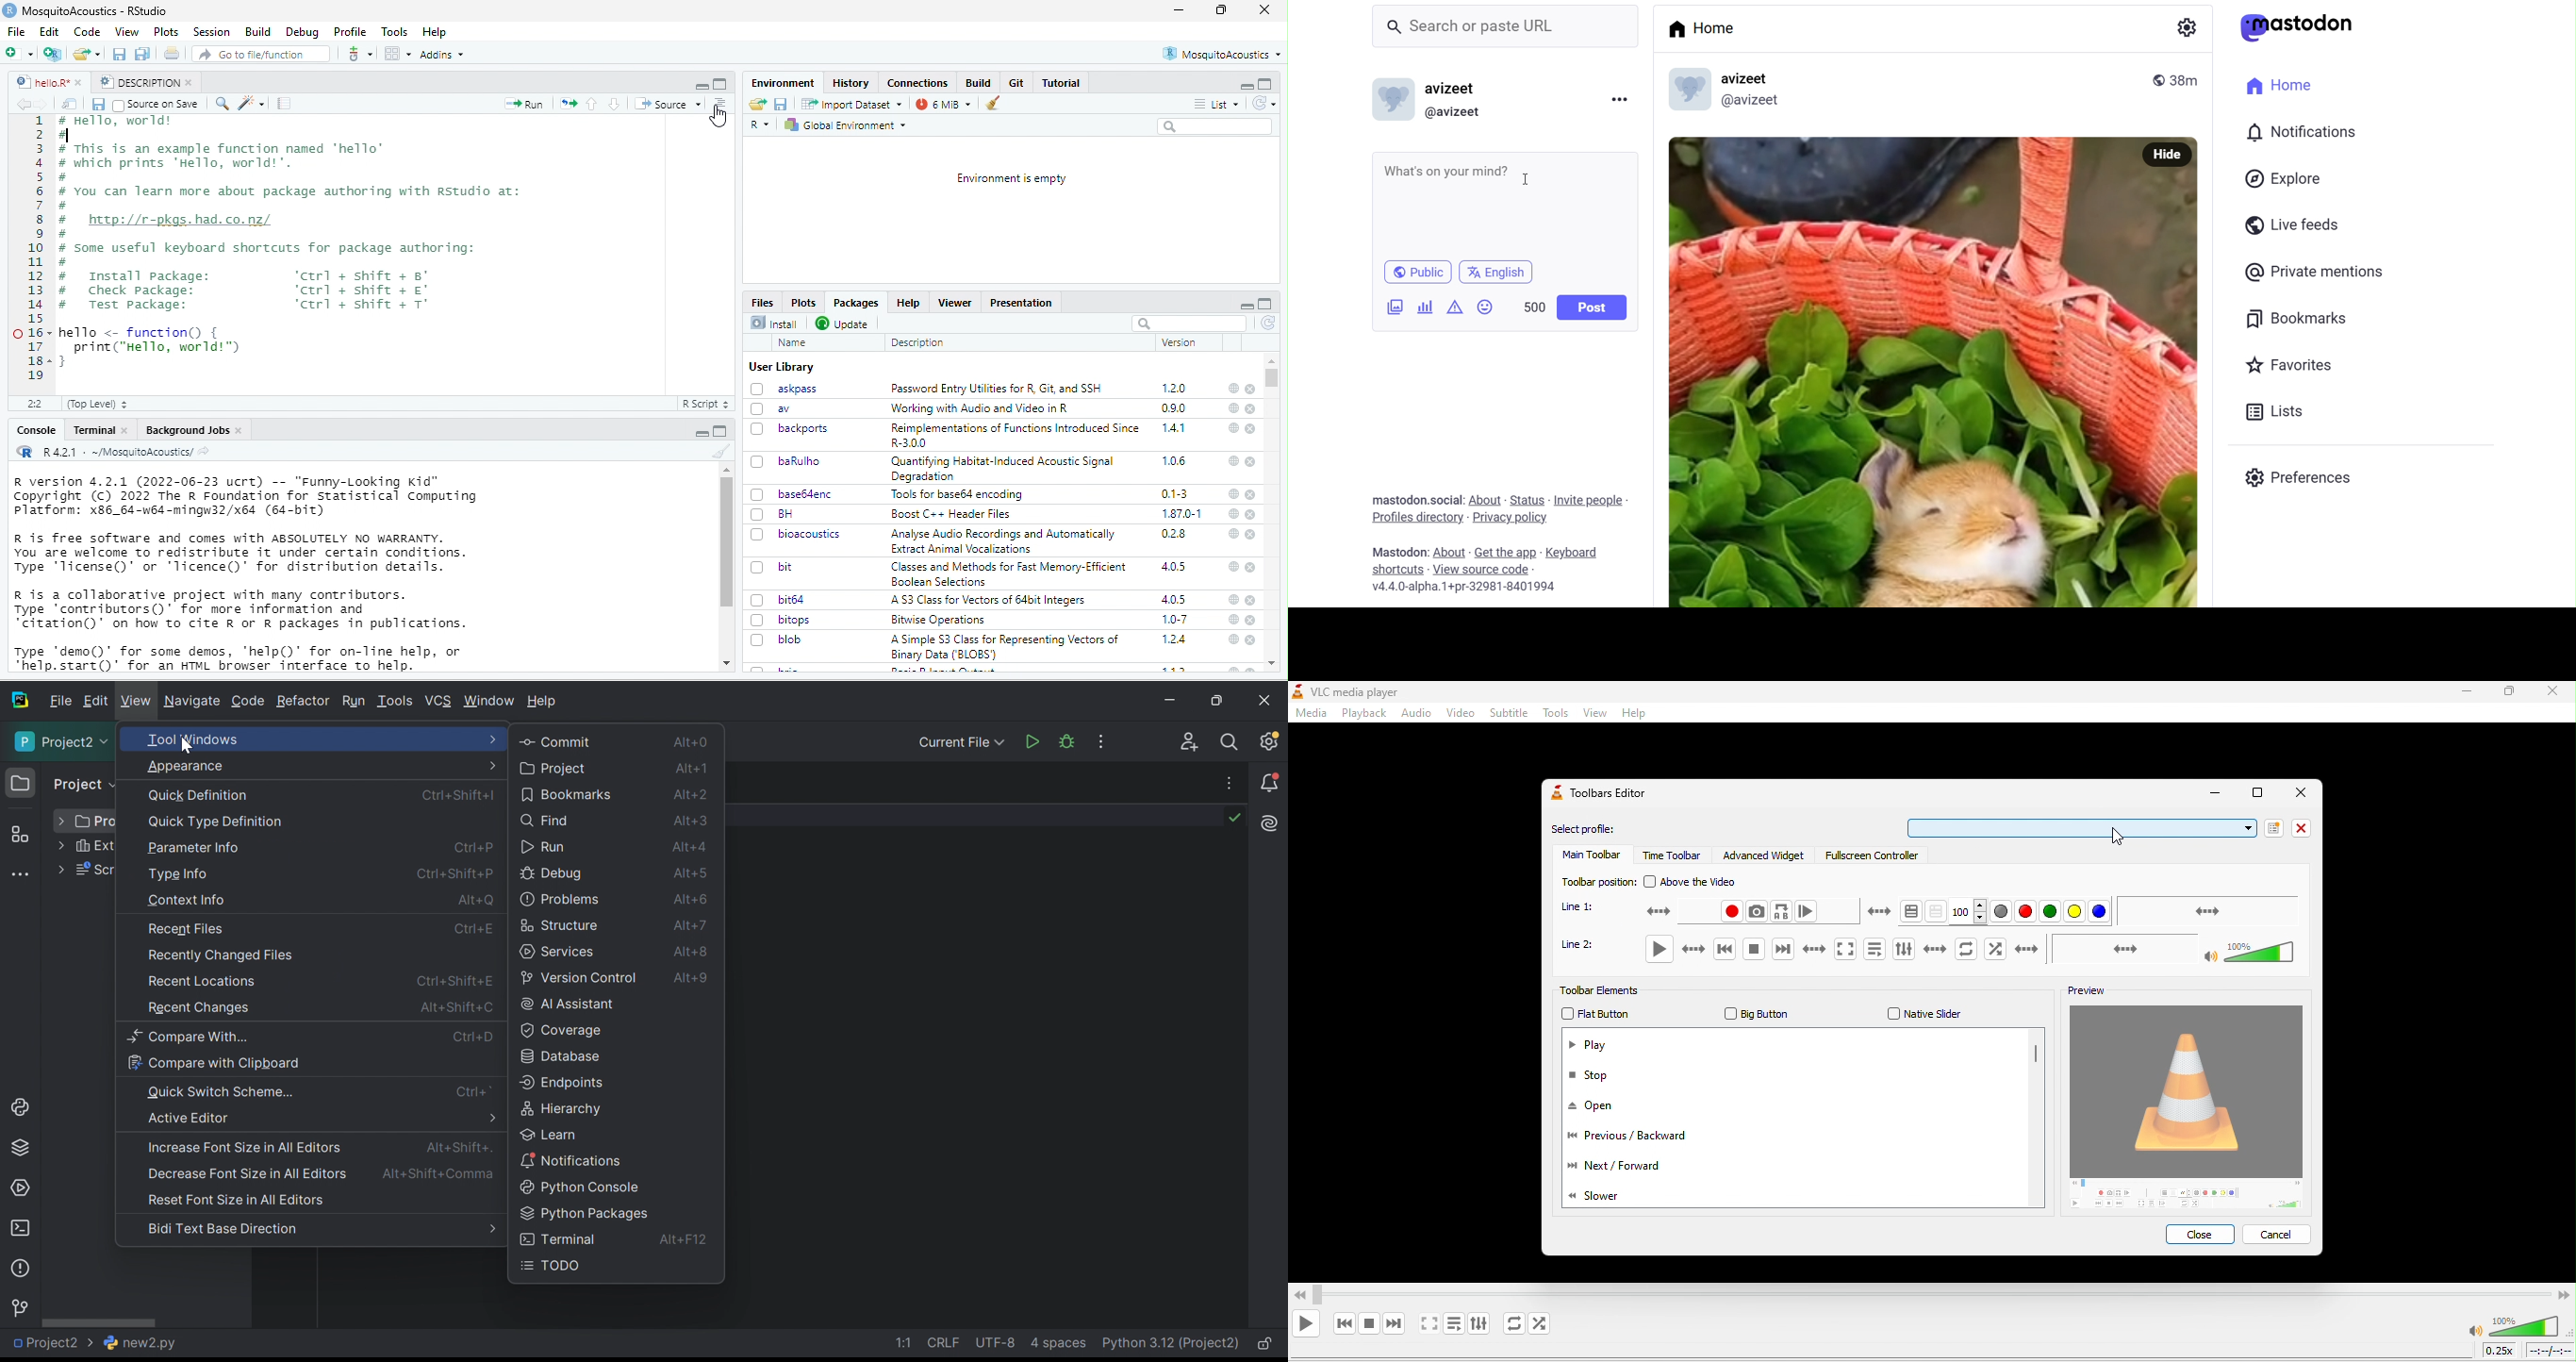 The image size is (2576, 1372). I want to click on help, so click(1232, 461).